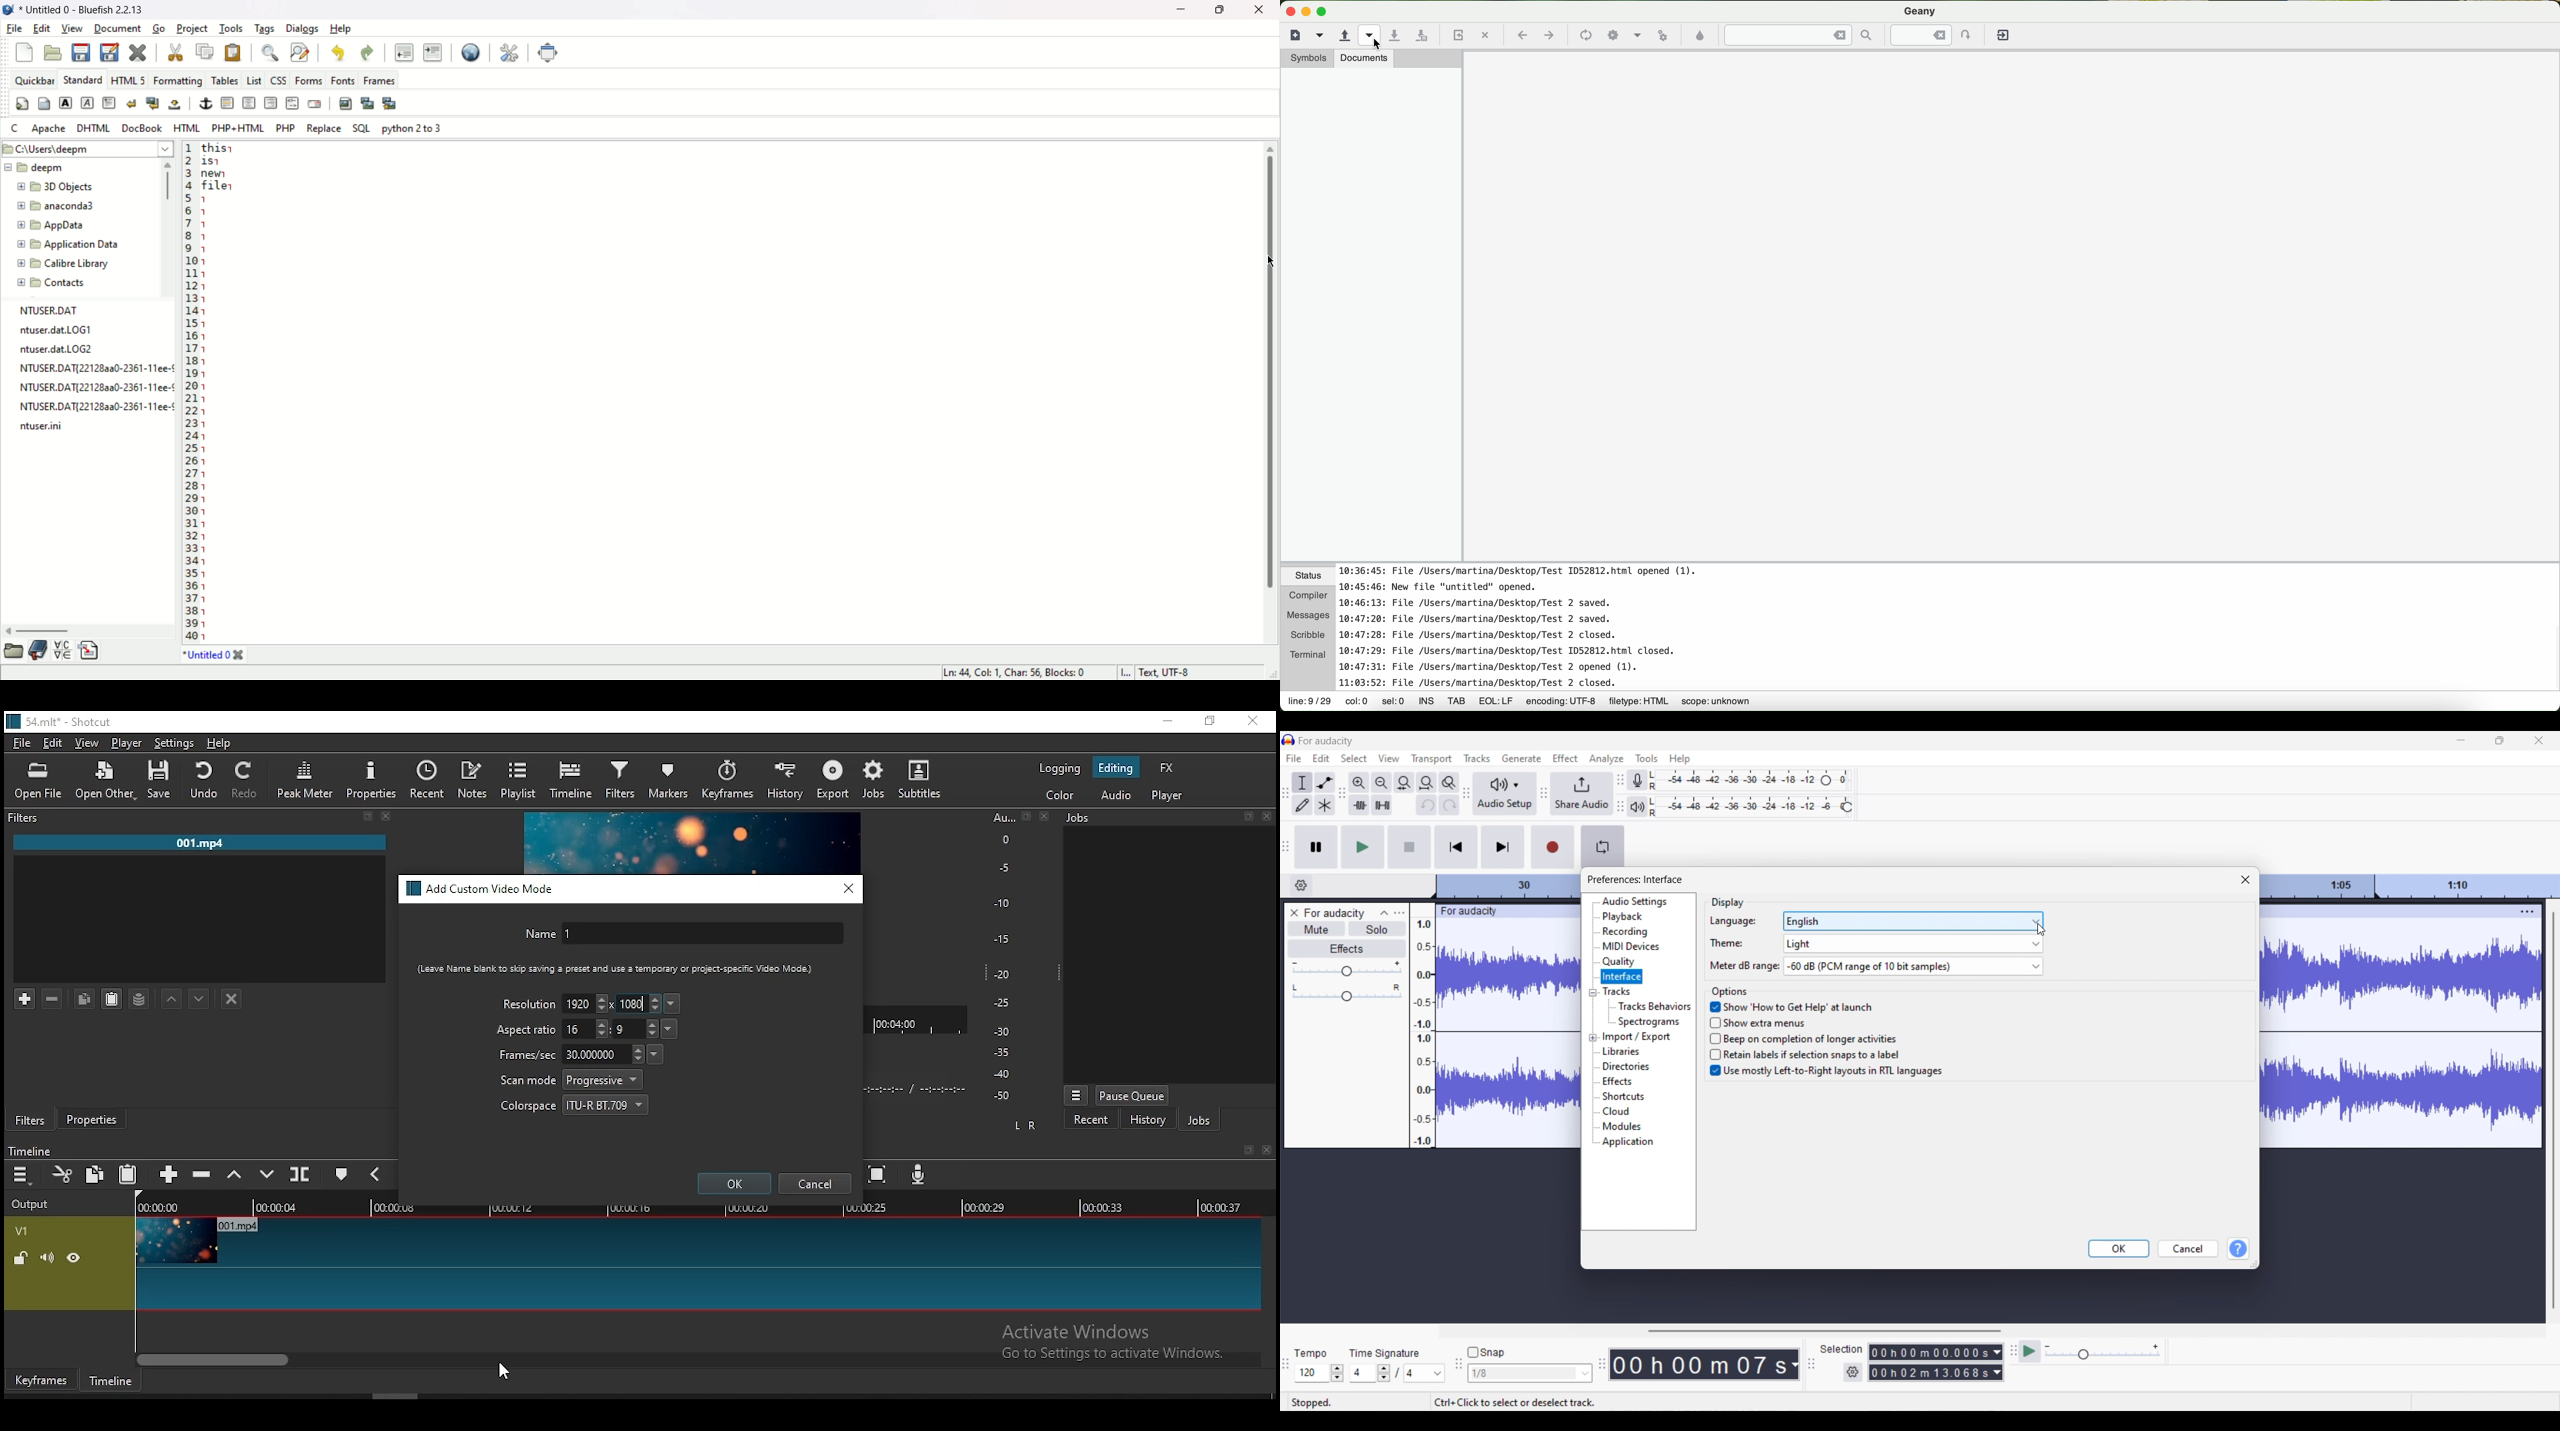 The width and height of the screenshot is (2576, 1456). I want to click on Effects, so click(1617, 1081).